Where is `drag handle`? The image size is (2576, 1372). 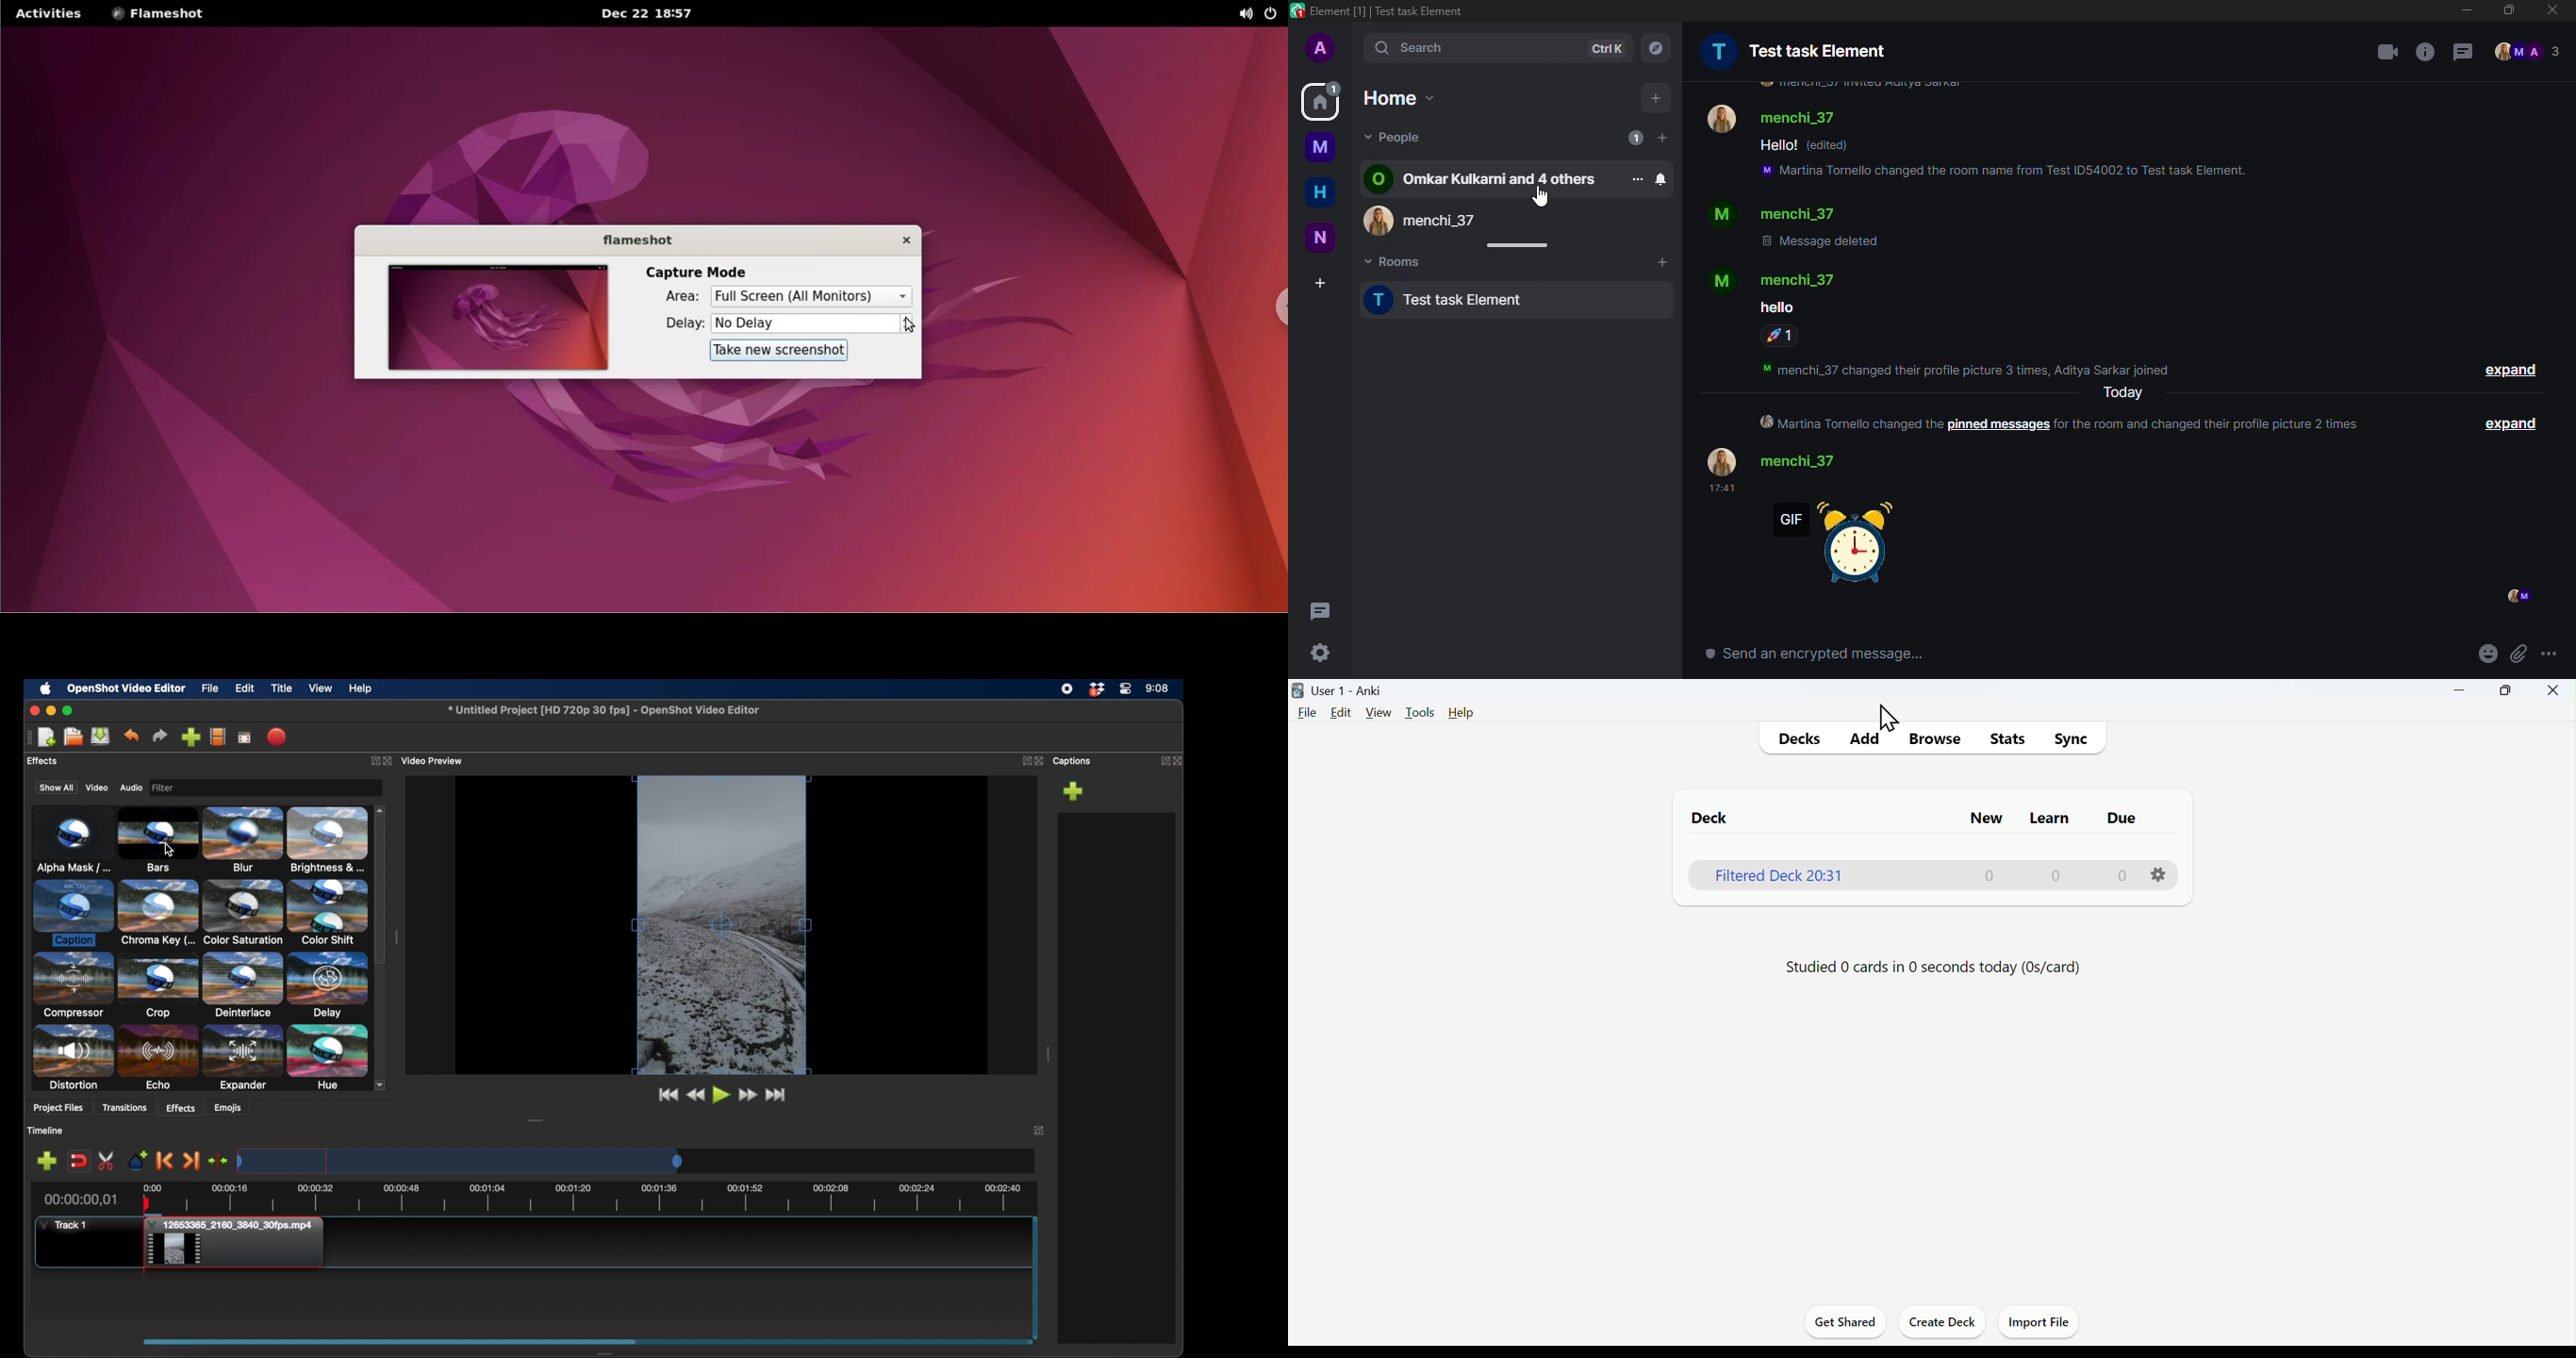
drag handle is located at coordinates (536, 1119).